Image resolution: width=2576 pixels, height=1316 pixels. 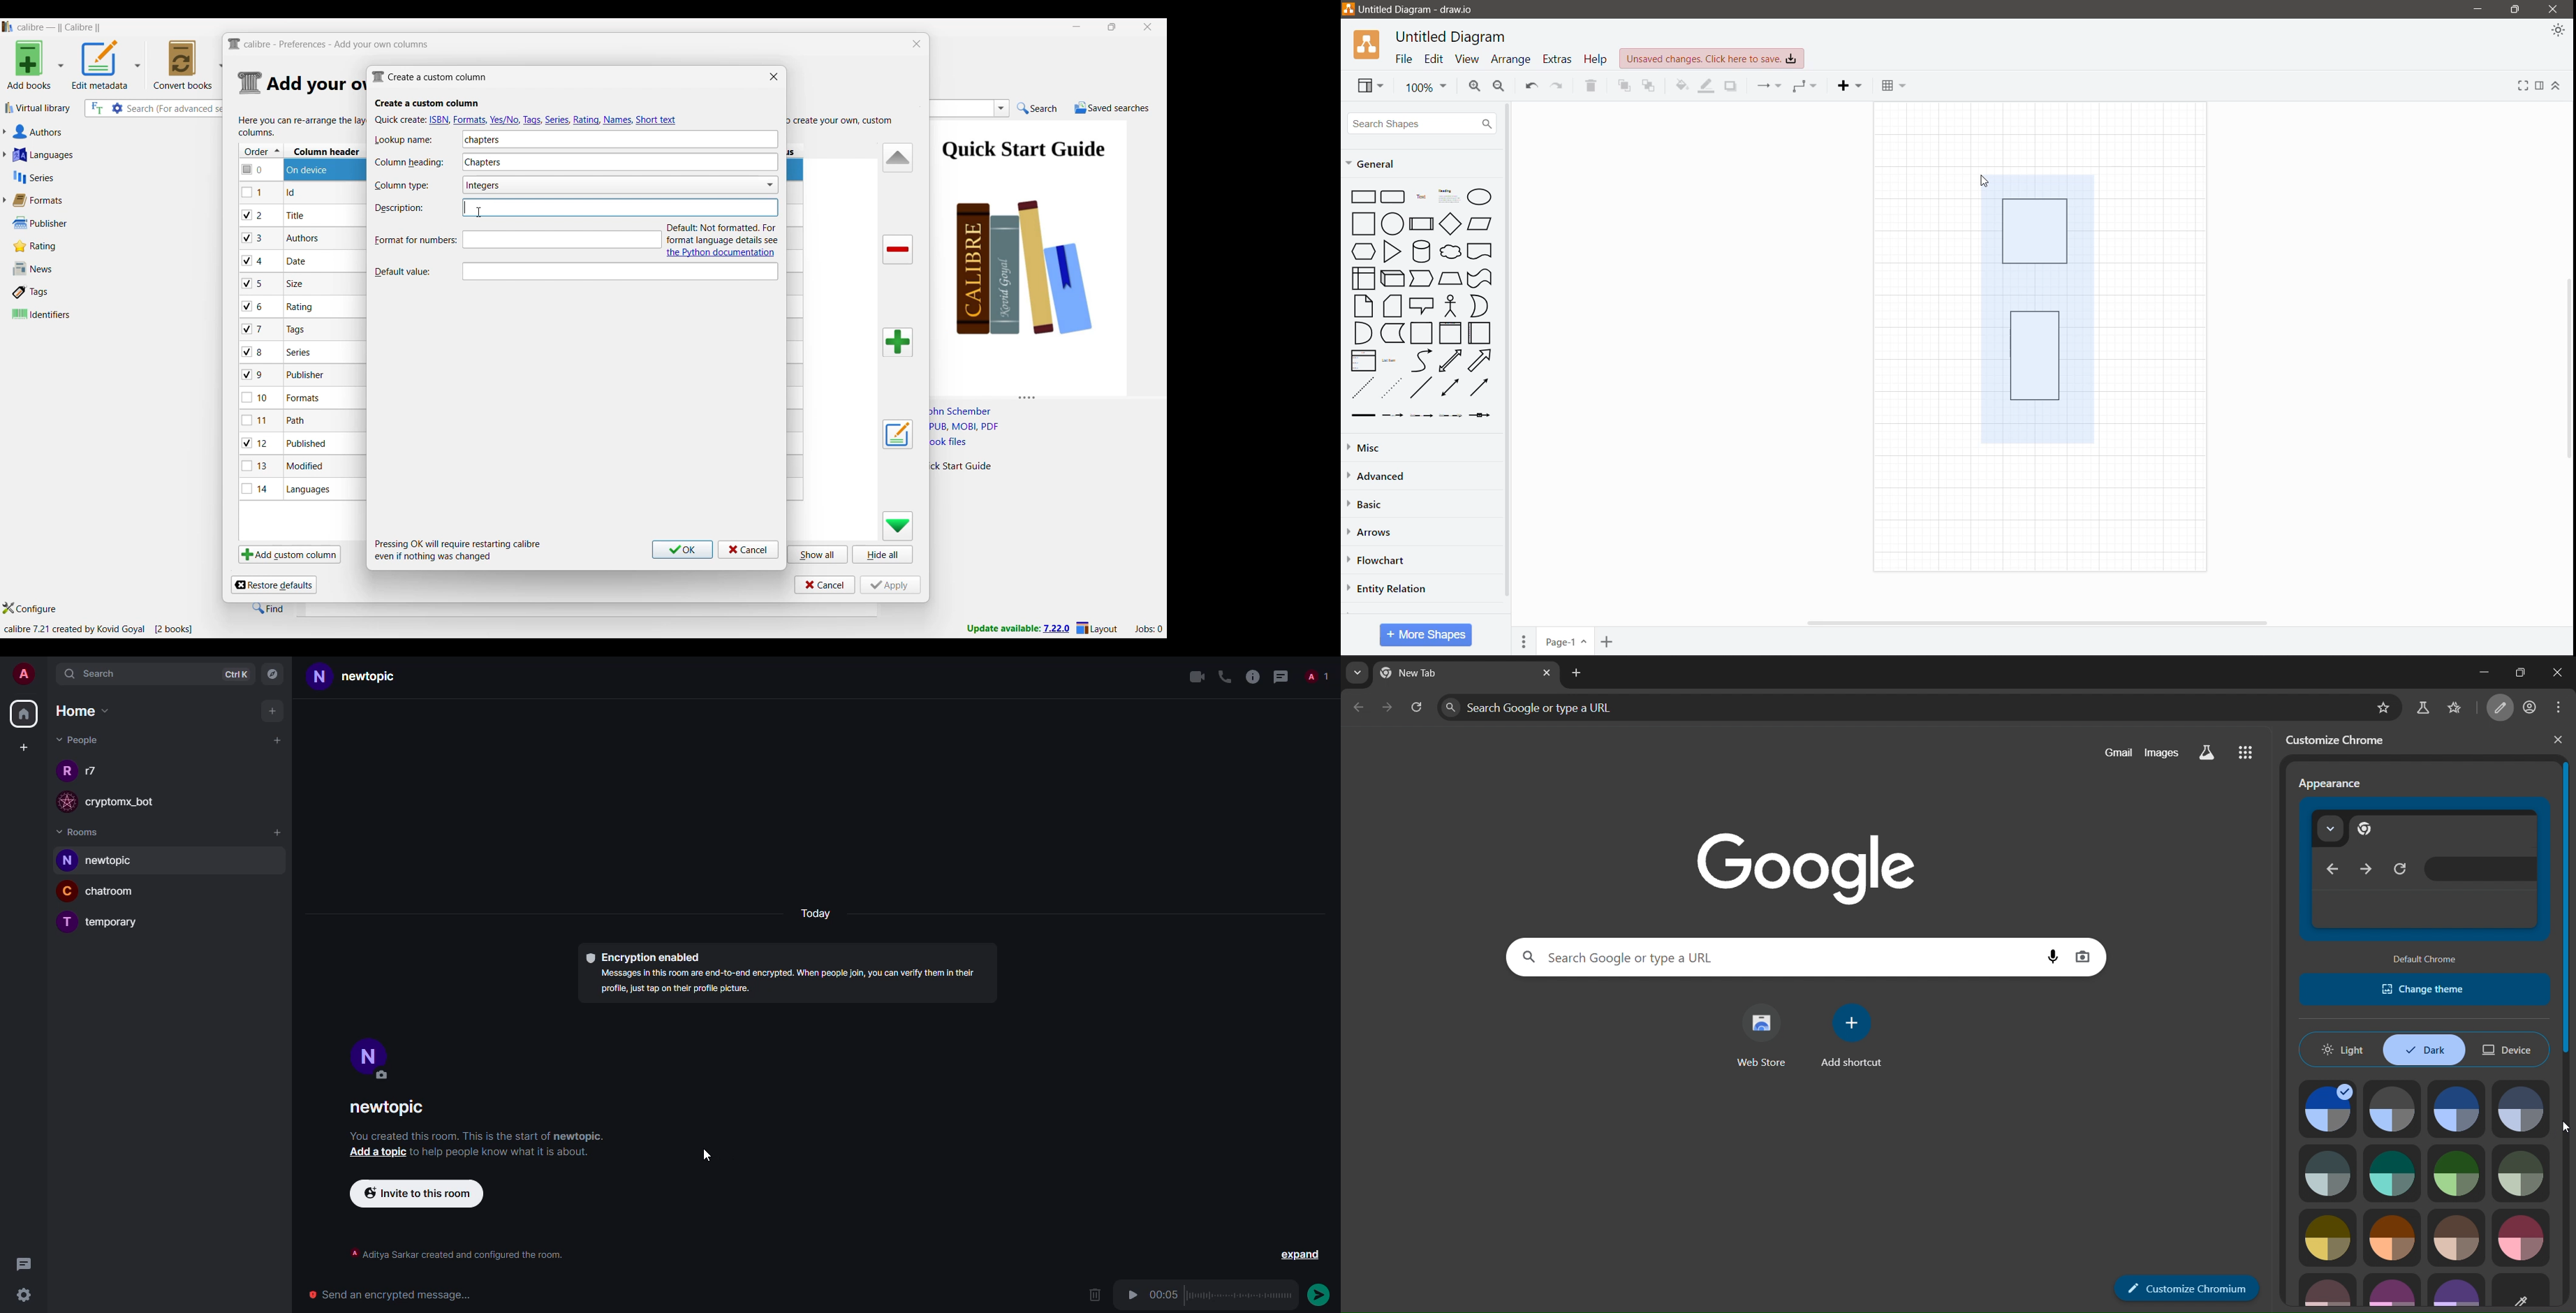 What do you see at coordinates (261, 151) in the screenshot?
I see `Order column, current sorting` at bounding box center [261, 151].